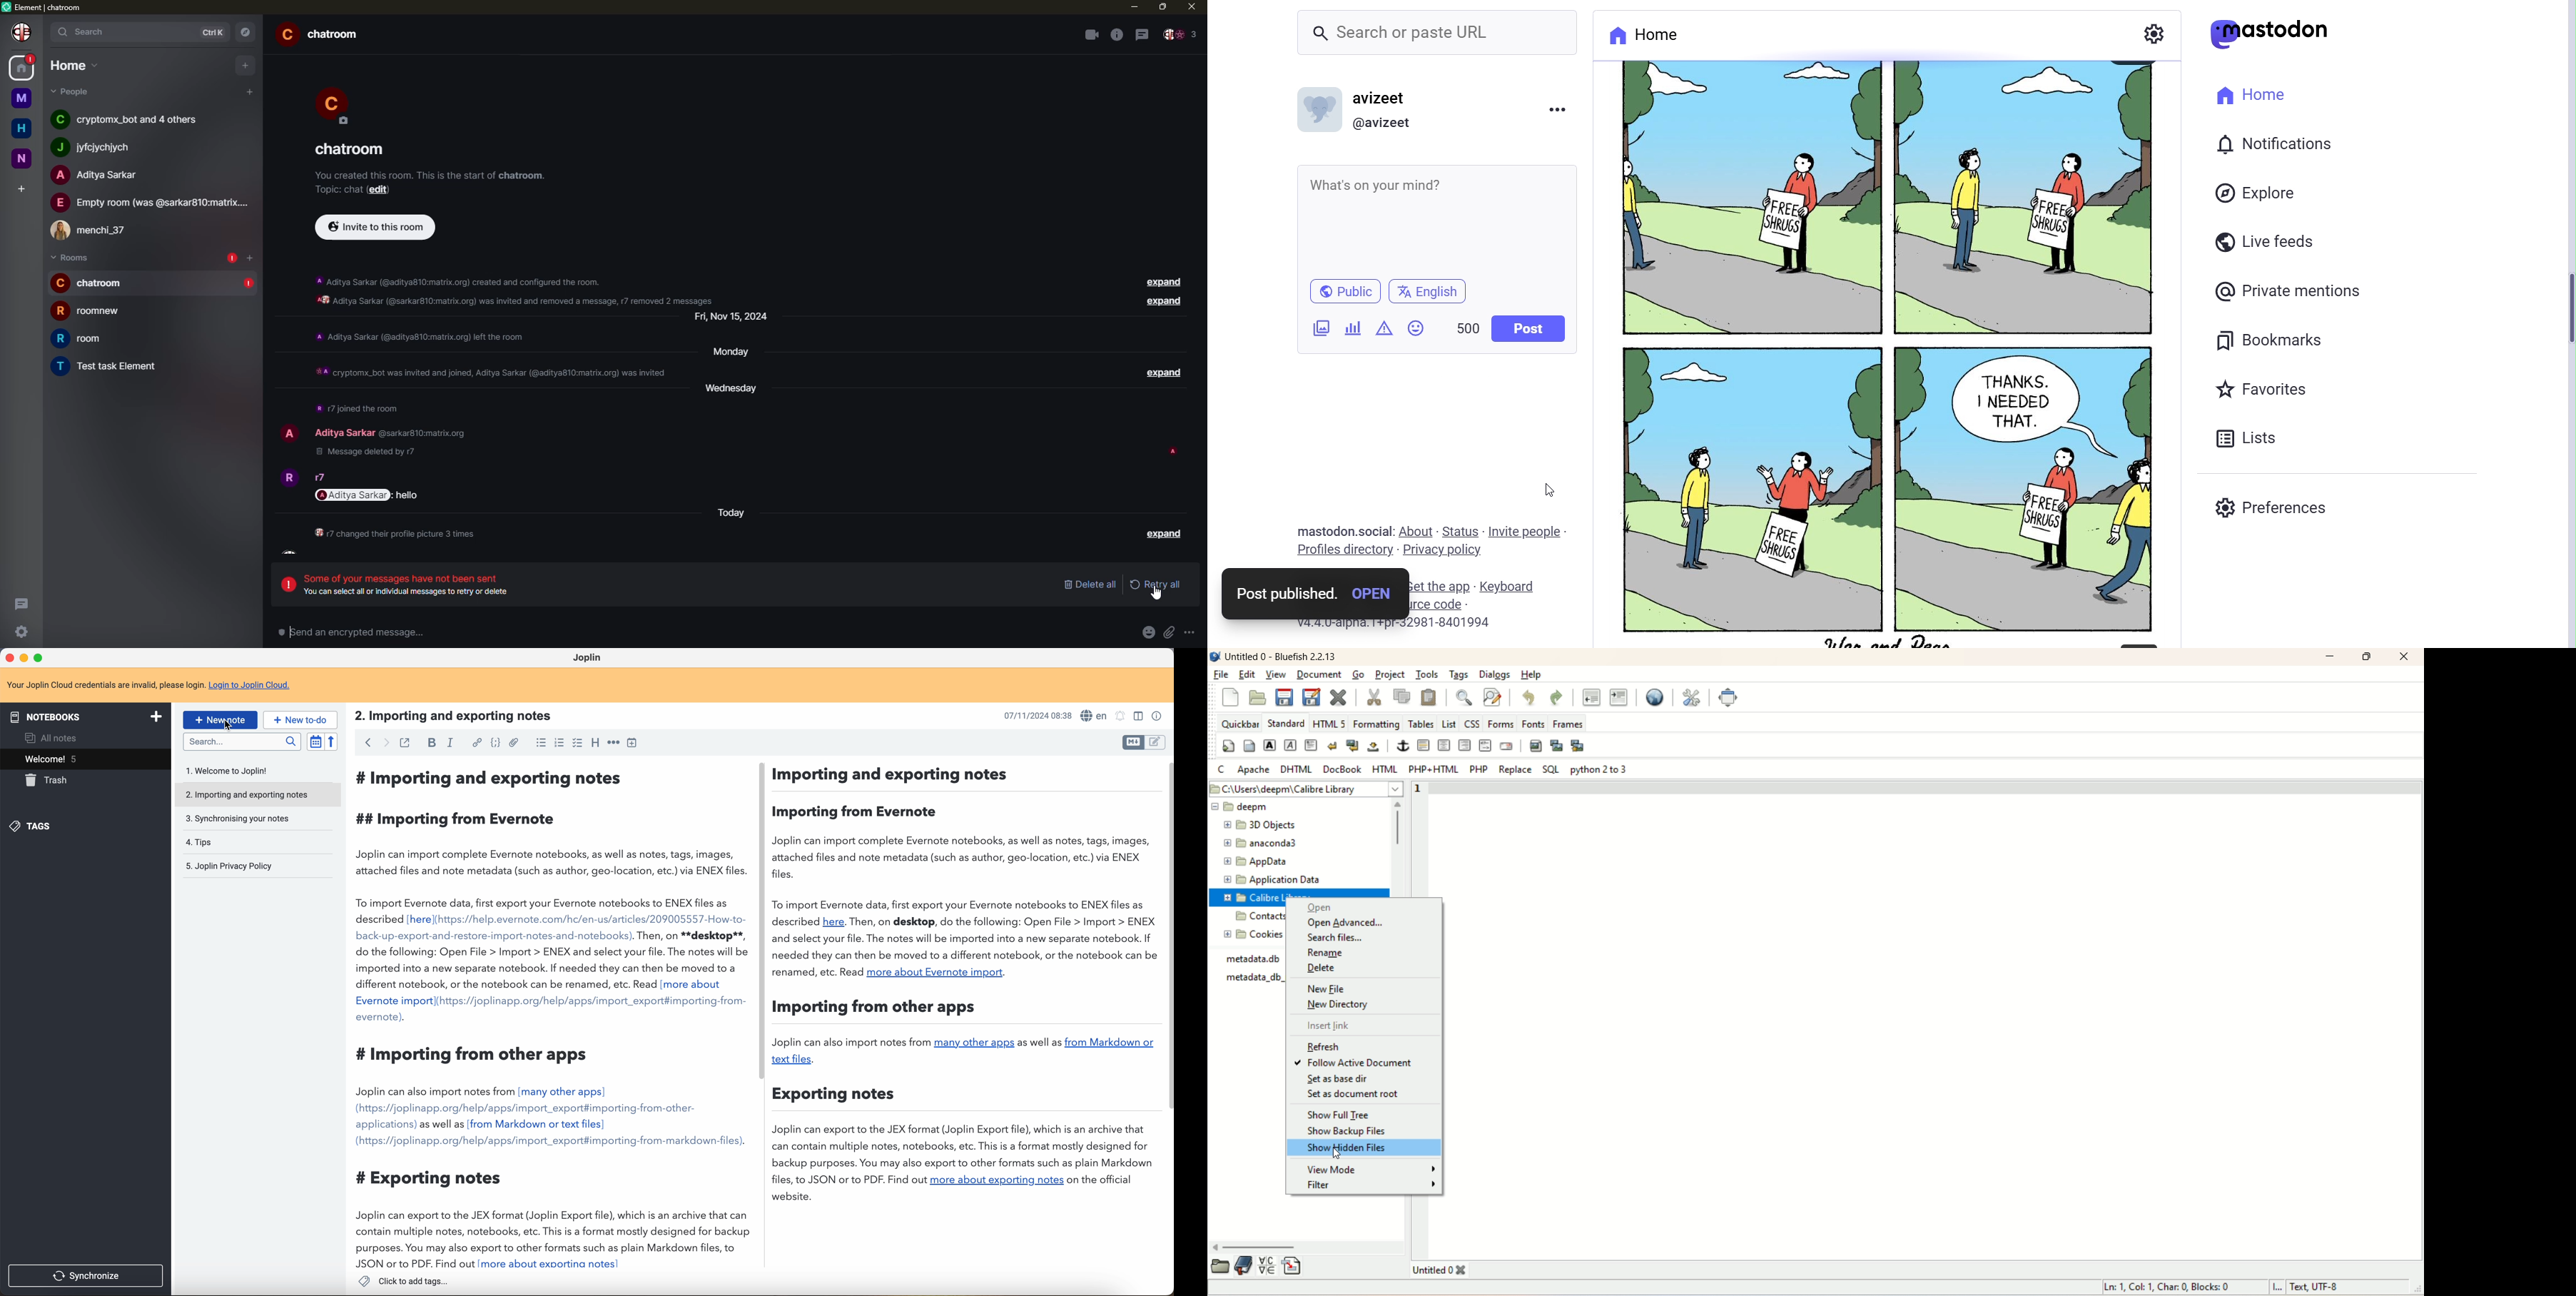  Describe the element at coordinates (1276, 675) in the screenshot. I see `view` at that location.